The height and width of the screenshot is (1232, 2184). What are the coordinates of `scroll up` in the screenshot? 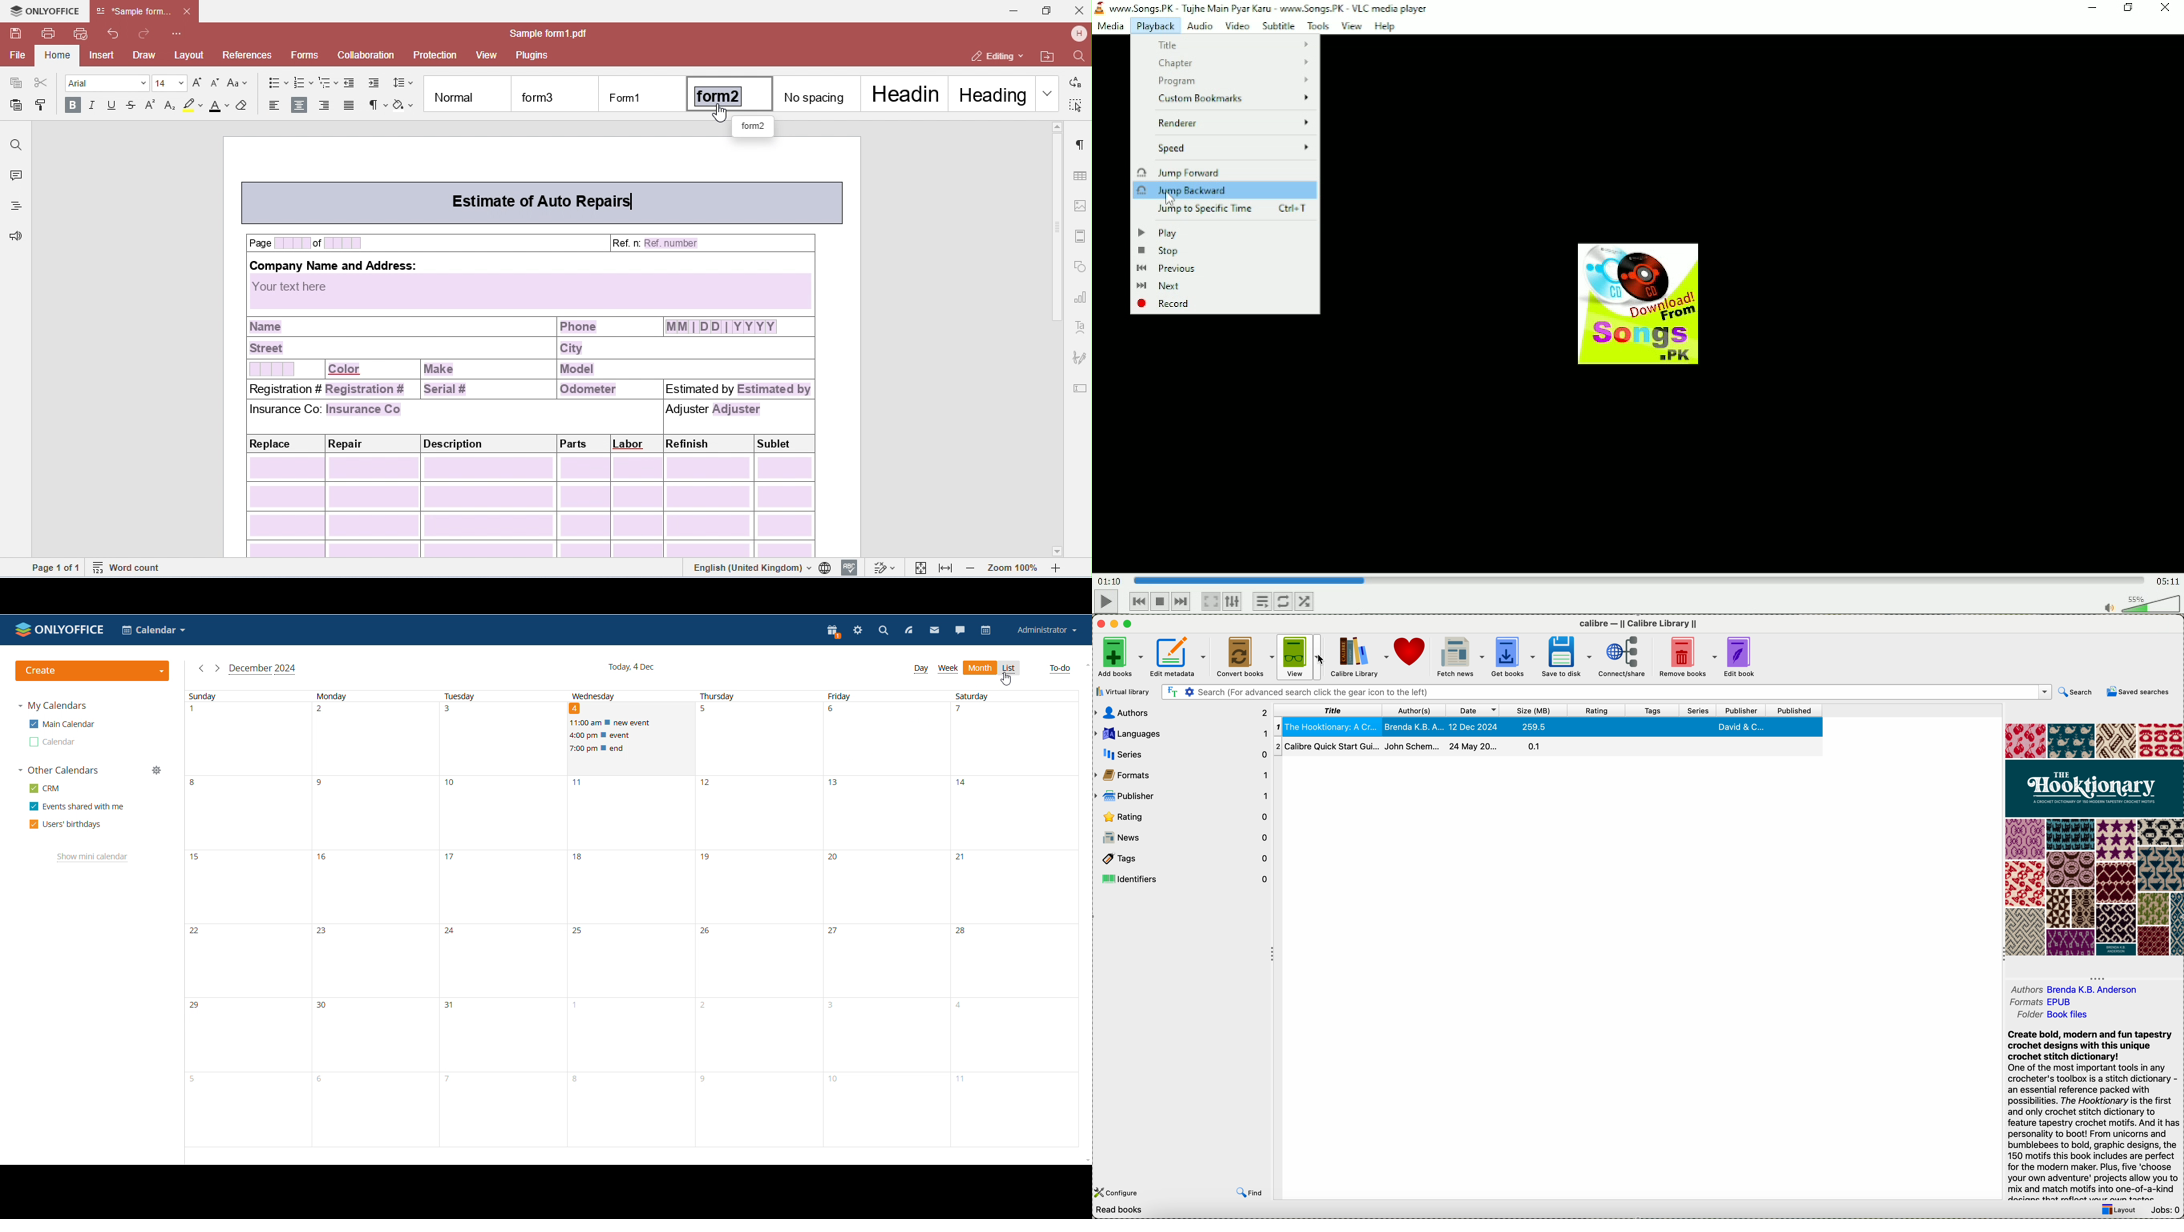 It's located at (1085, 665).